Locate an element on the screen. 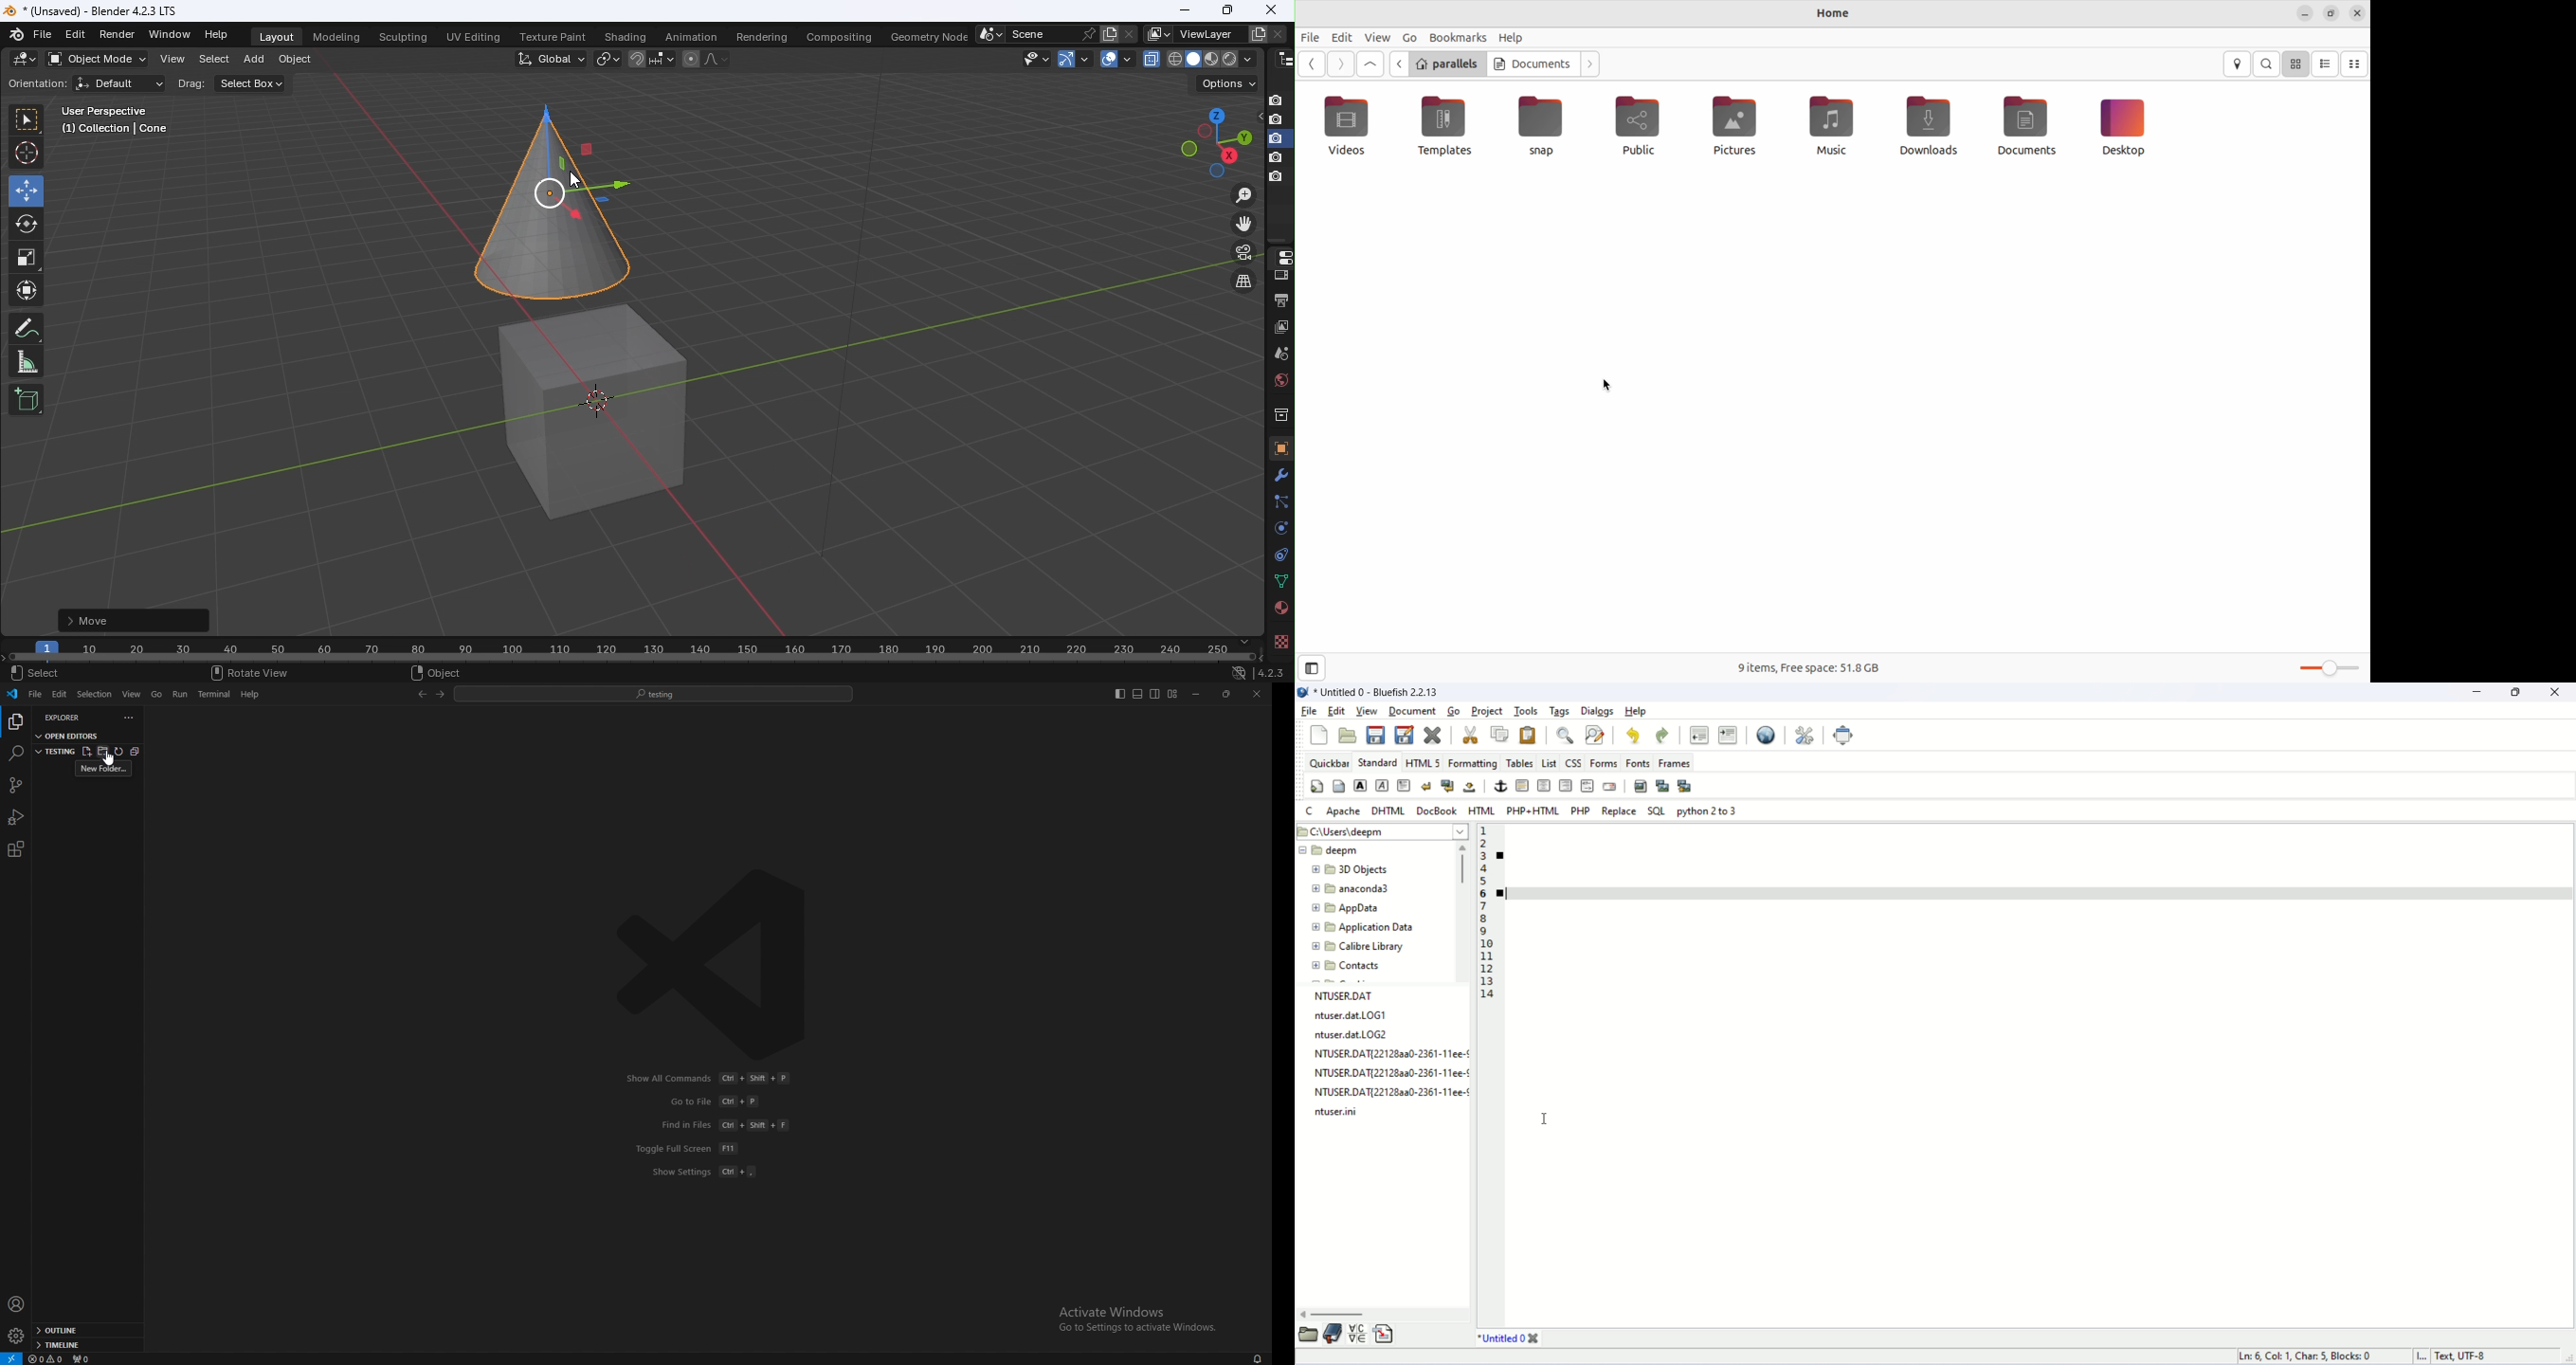  tooltip is located at coordinates (104, 769).